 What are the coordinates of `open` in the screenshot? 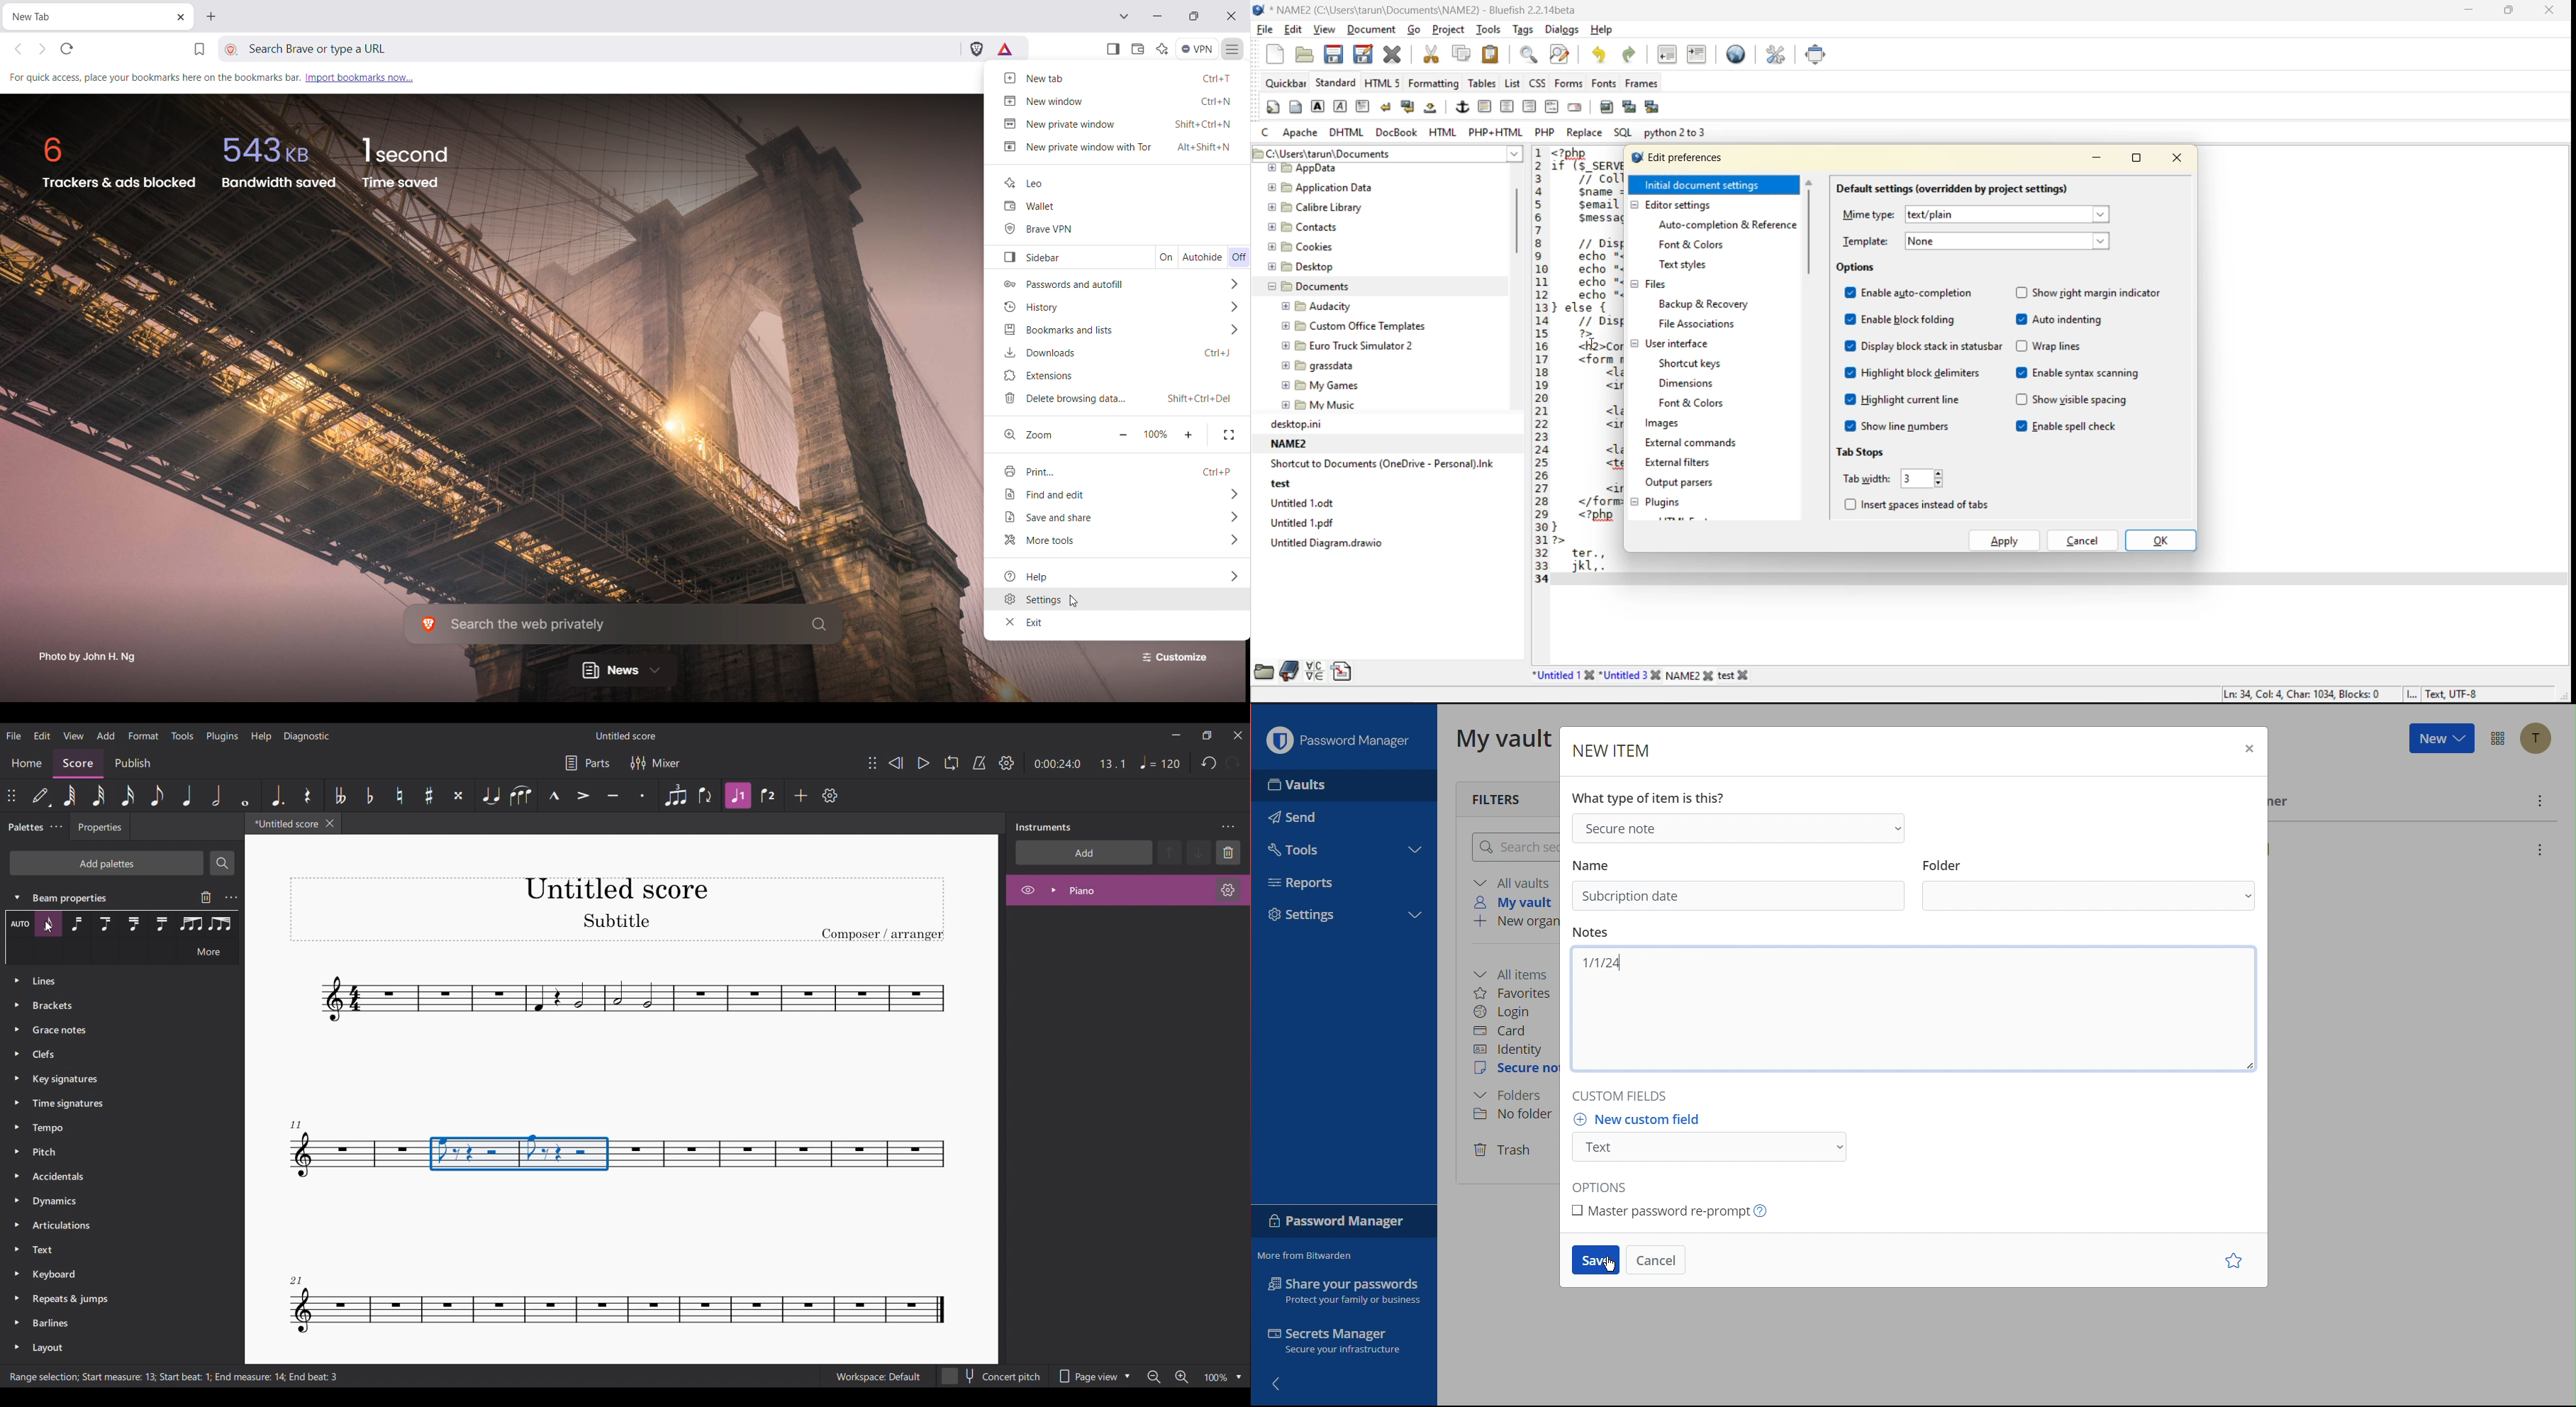 It's located at (1307, 54).